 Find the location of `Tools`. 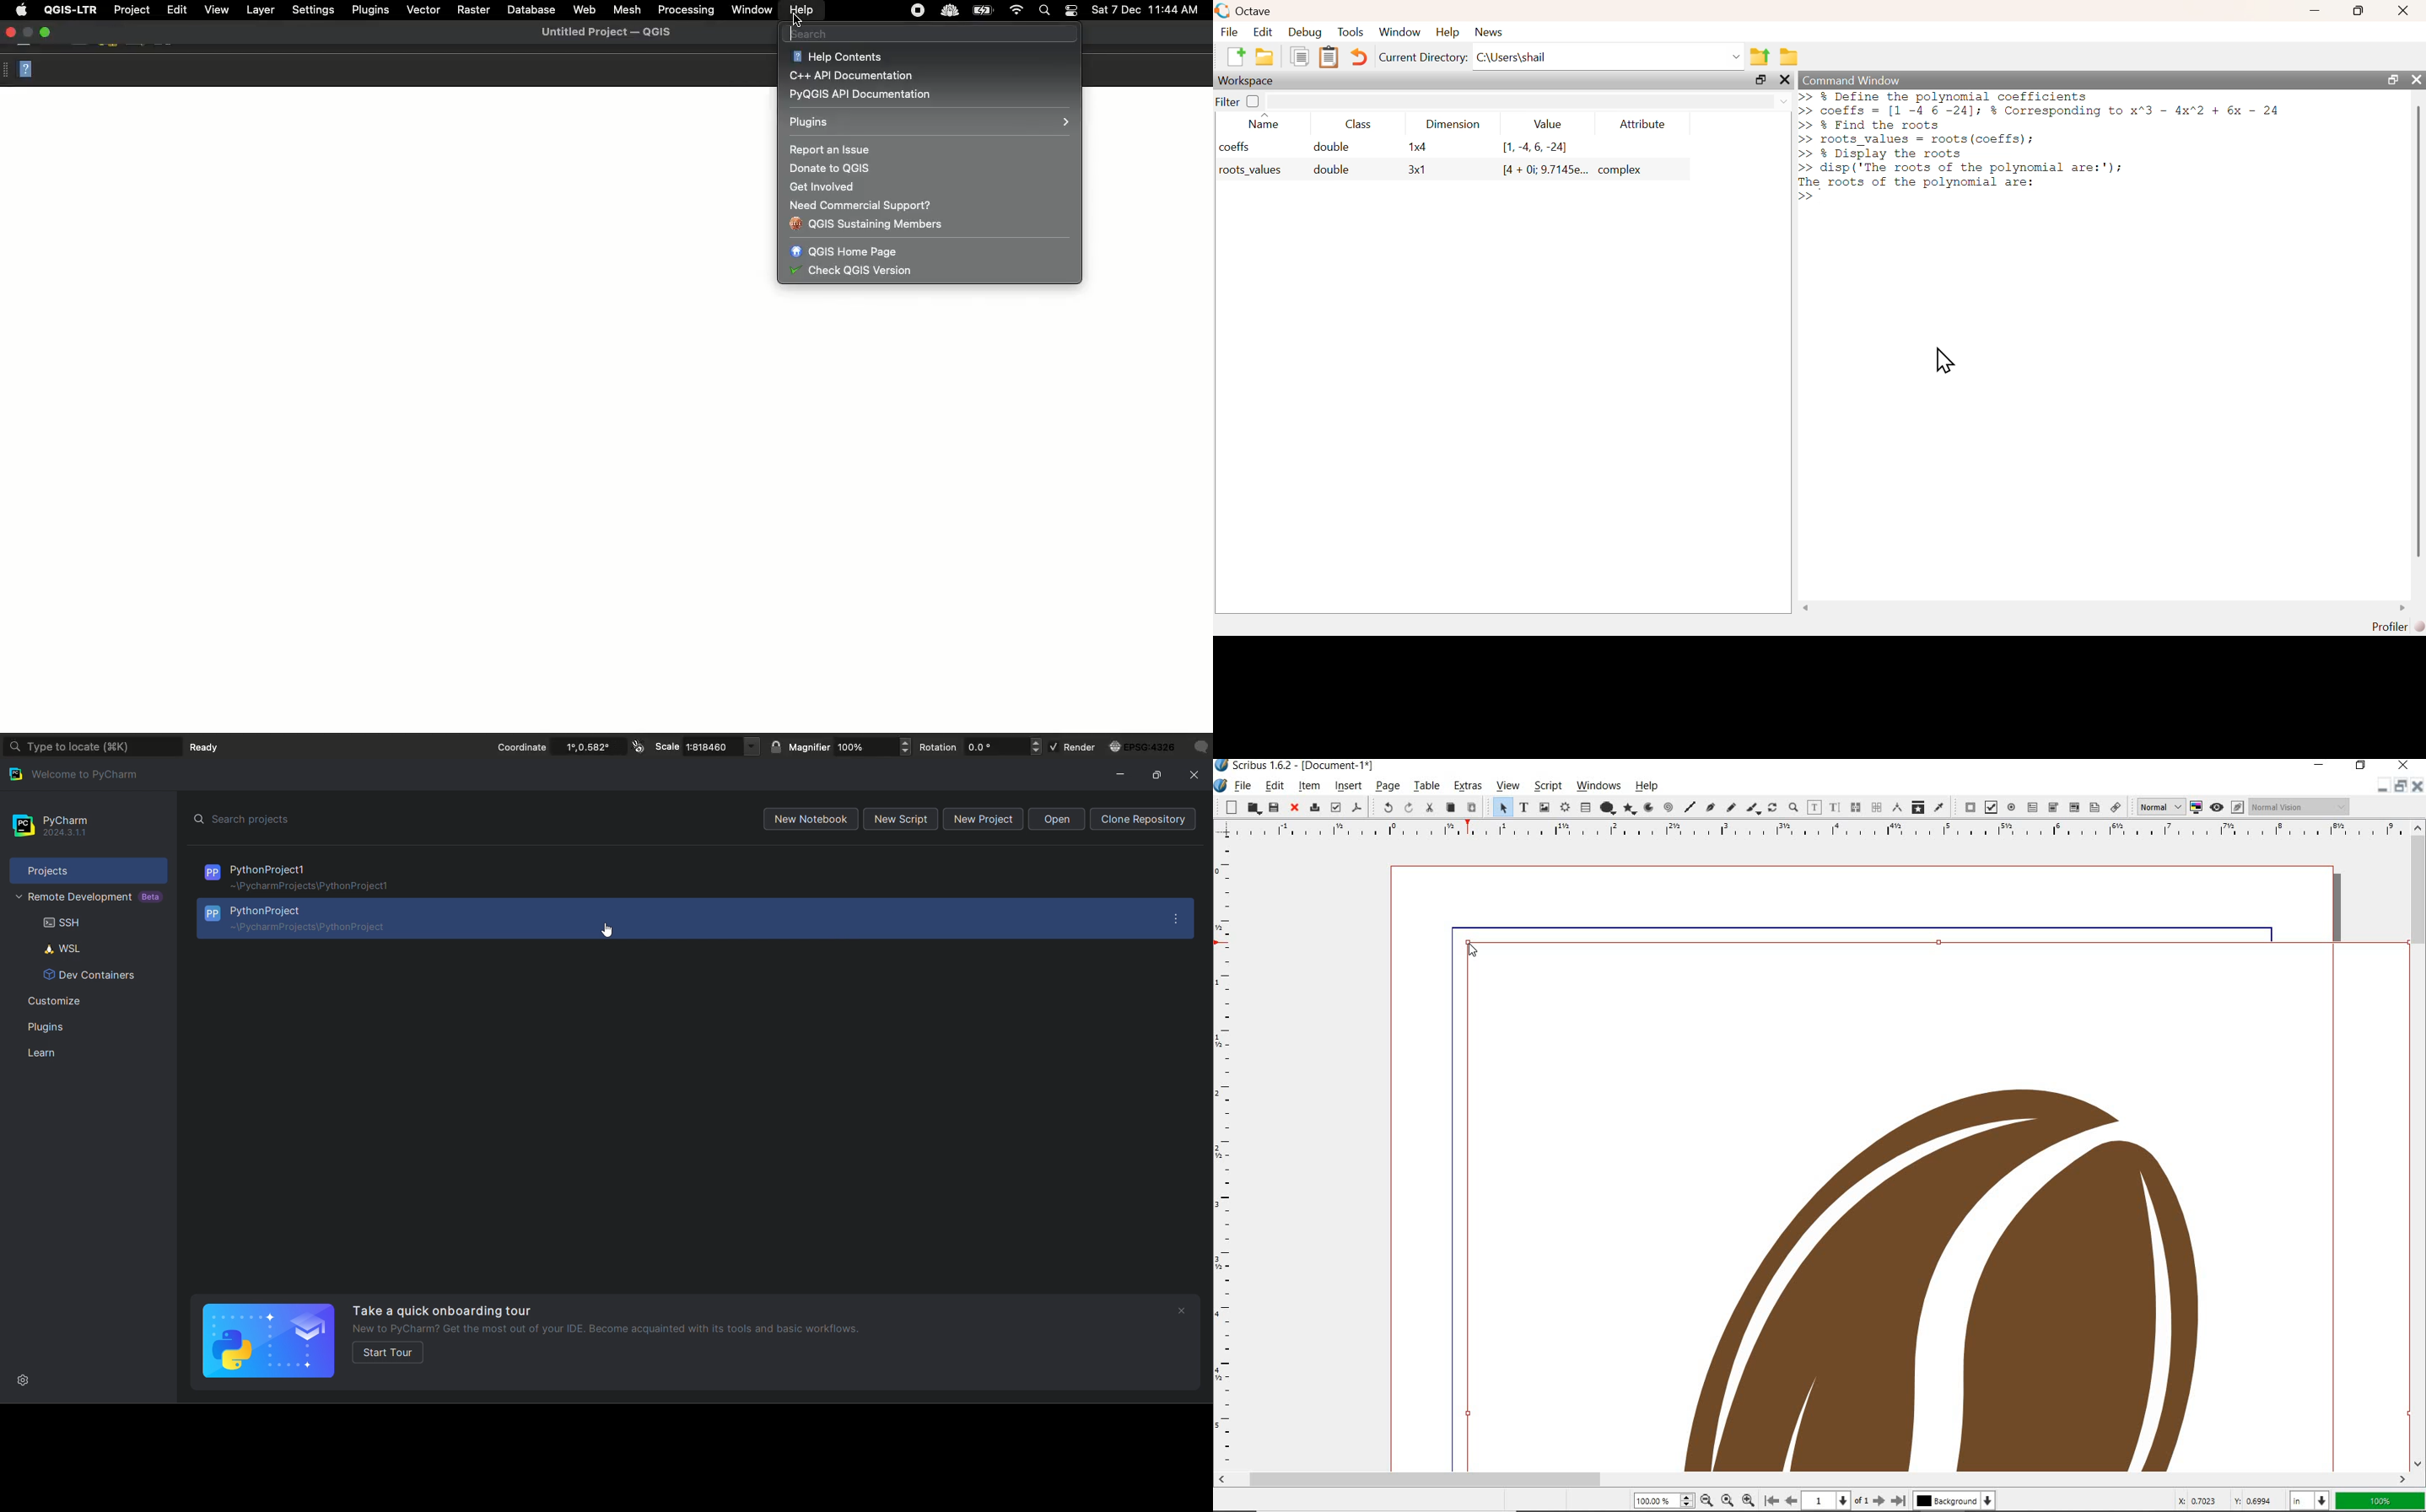

Tools is located at coordinates (1351, 32).